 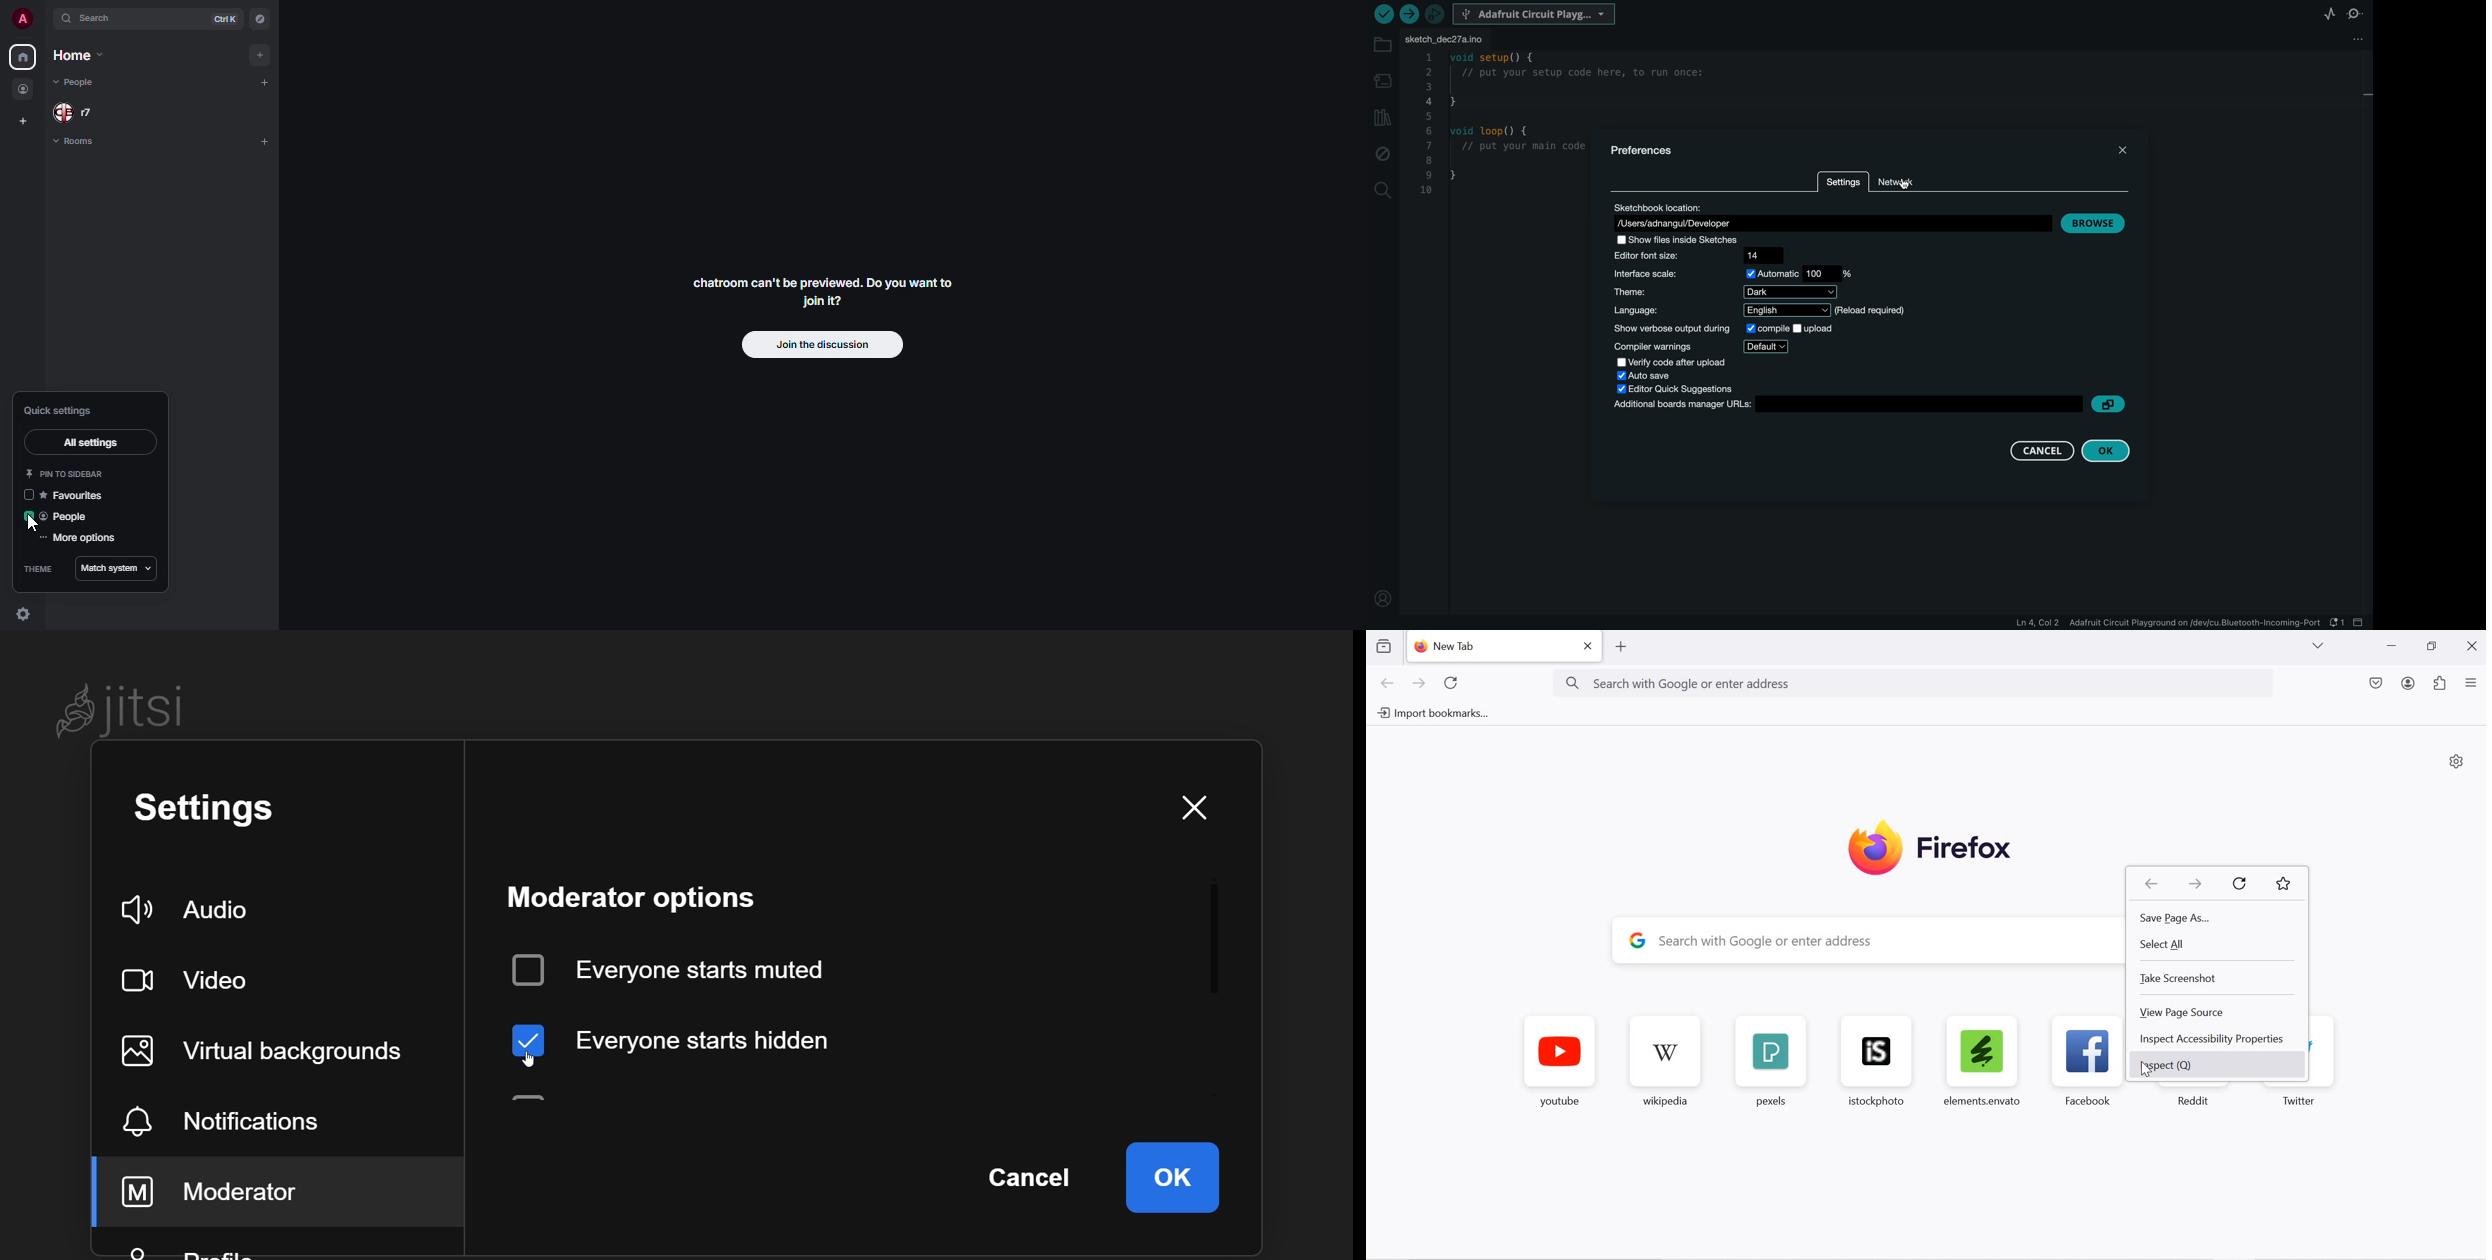 I want to click on boards manager, so click(x=1849, y=405).